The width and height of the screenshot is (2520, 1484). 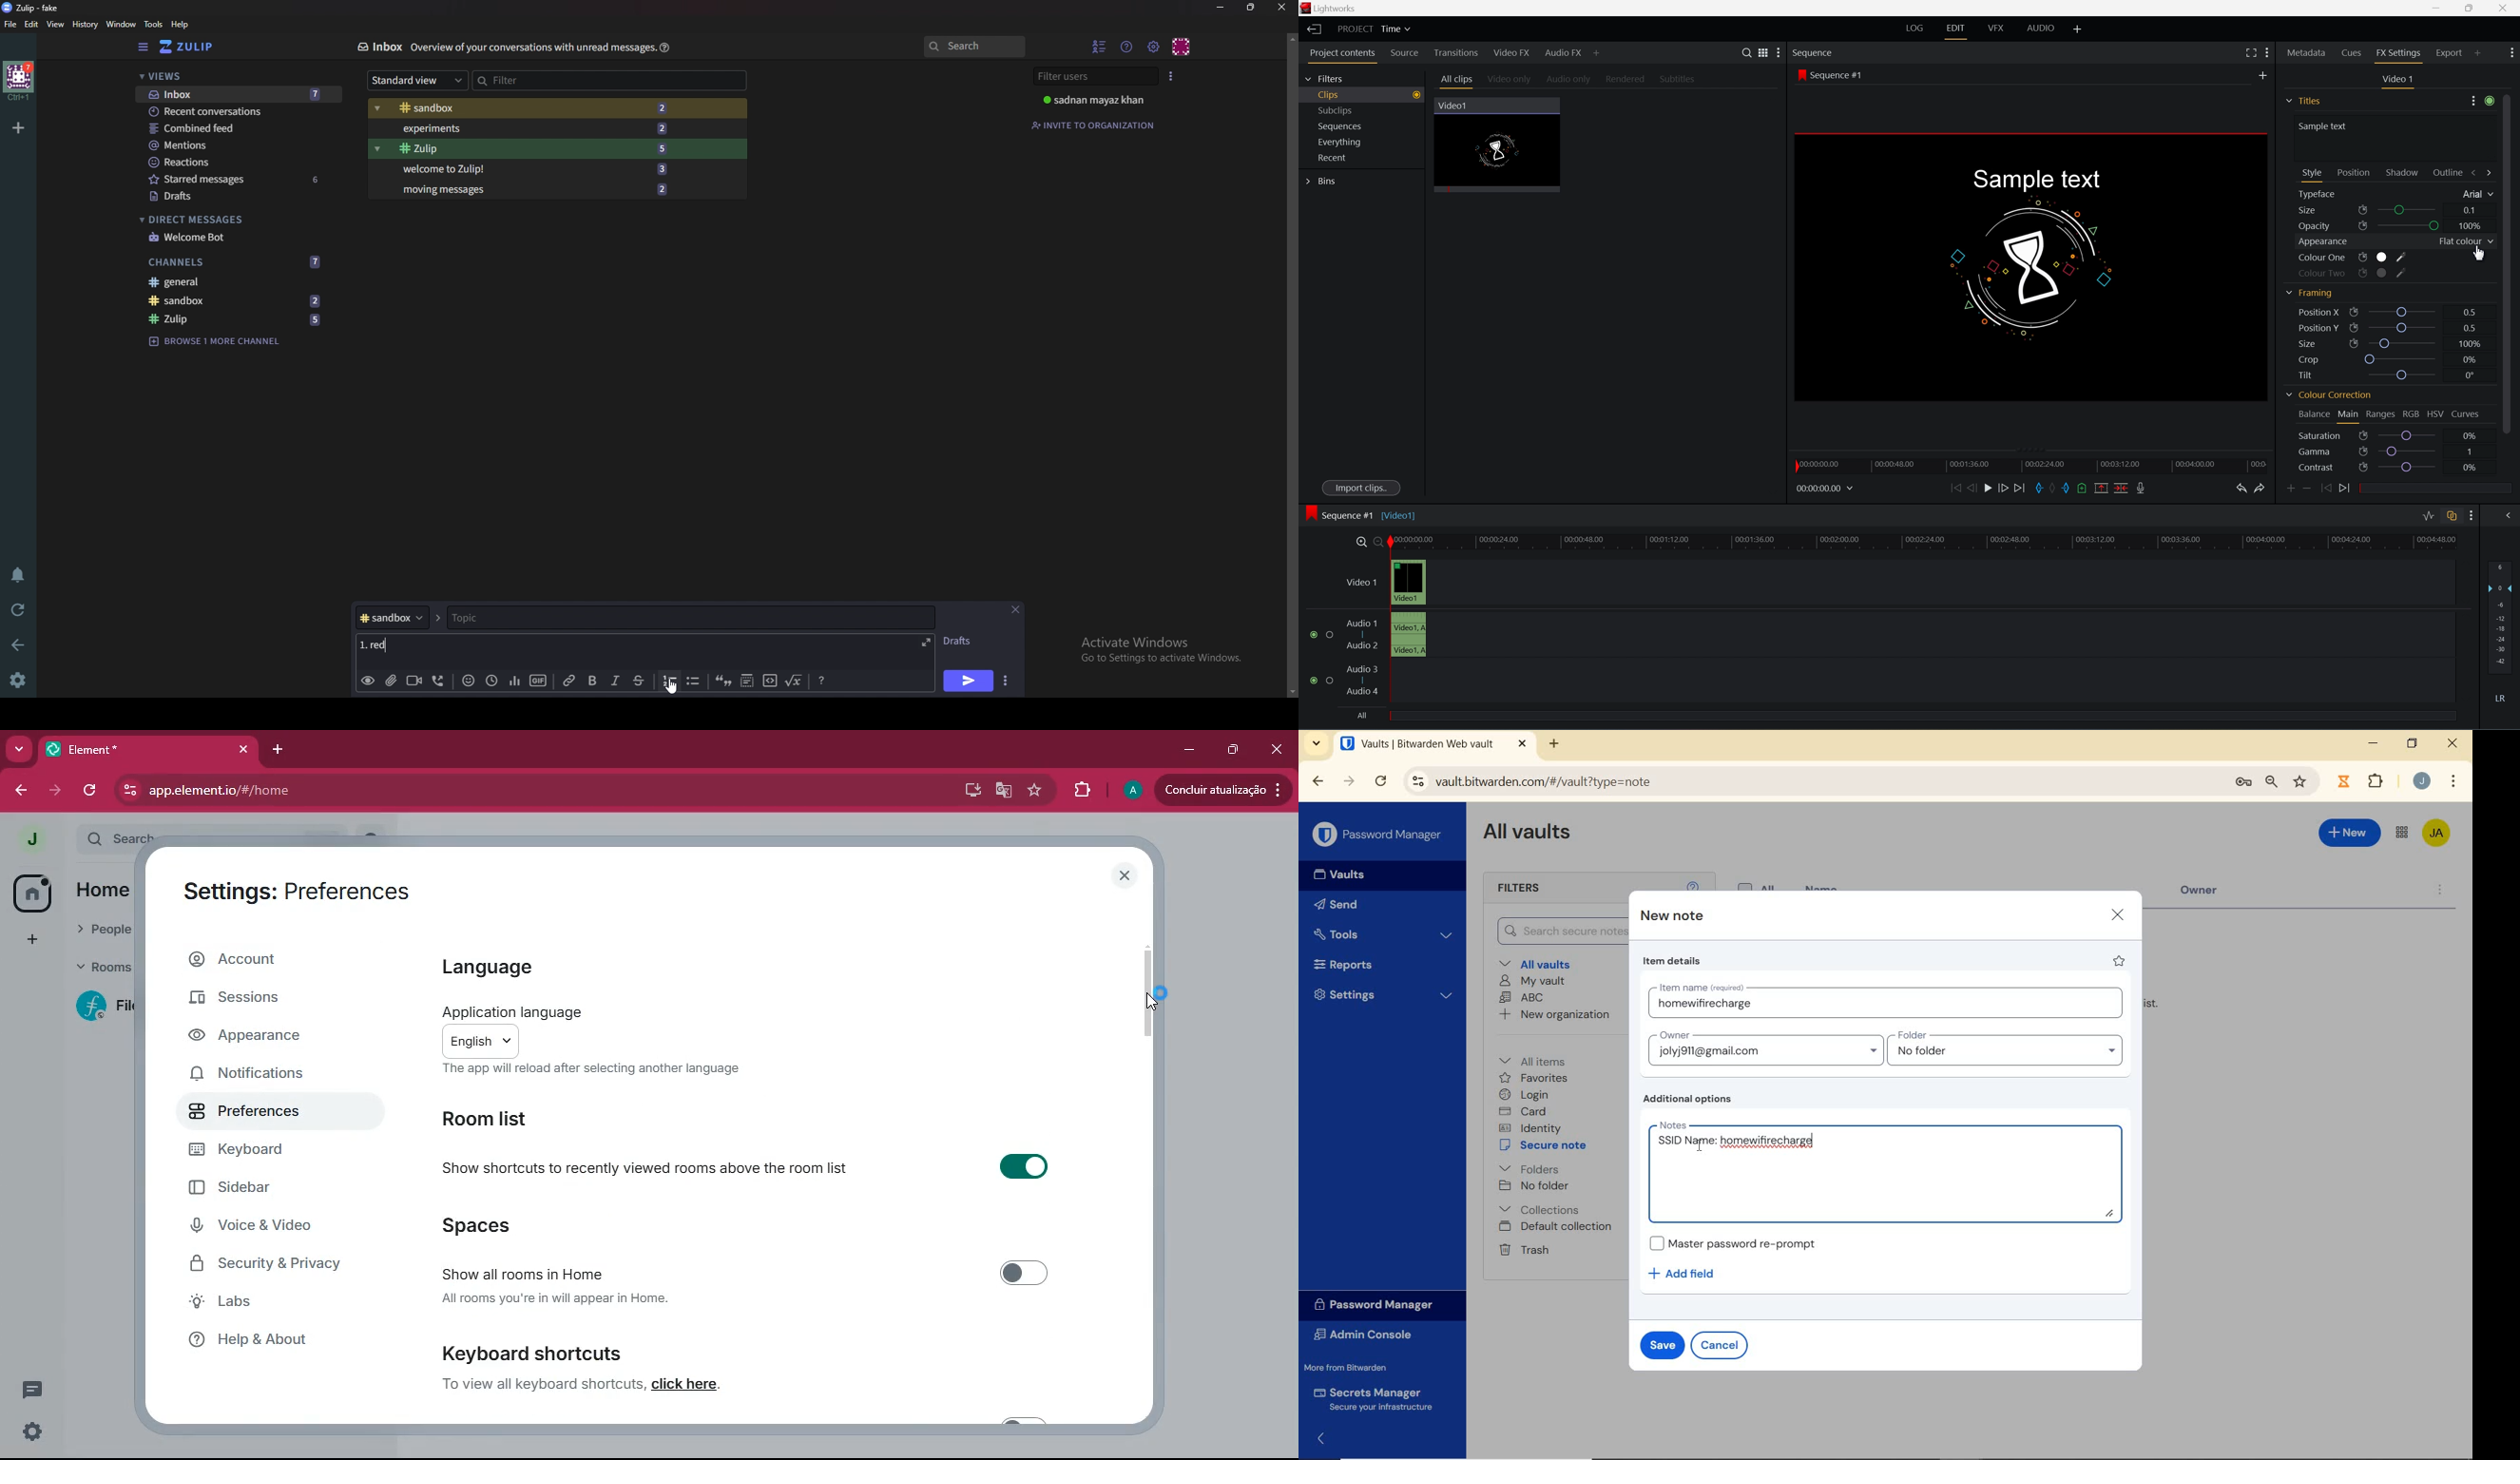 What do you see at coordinates (534, 108) in the screenshot?
I see `Sandbox` at bounding box center [534, 108].